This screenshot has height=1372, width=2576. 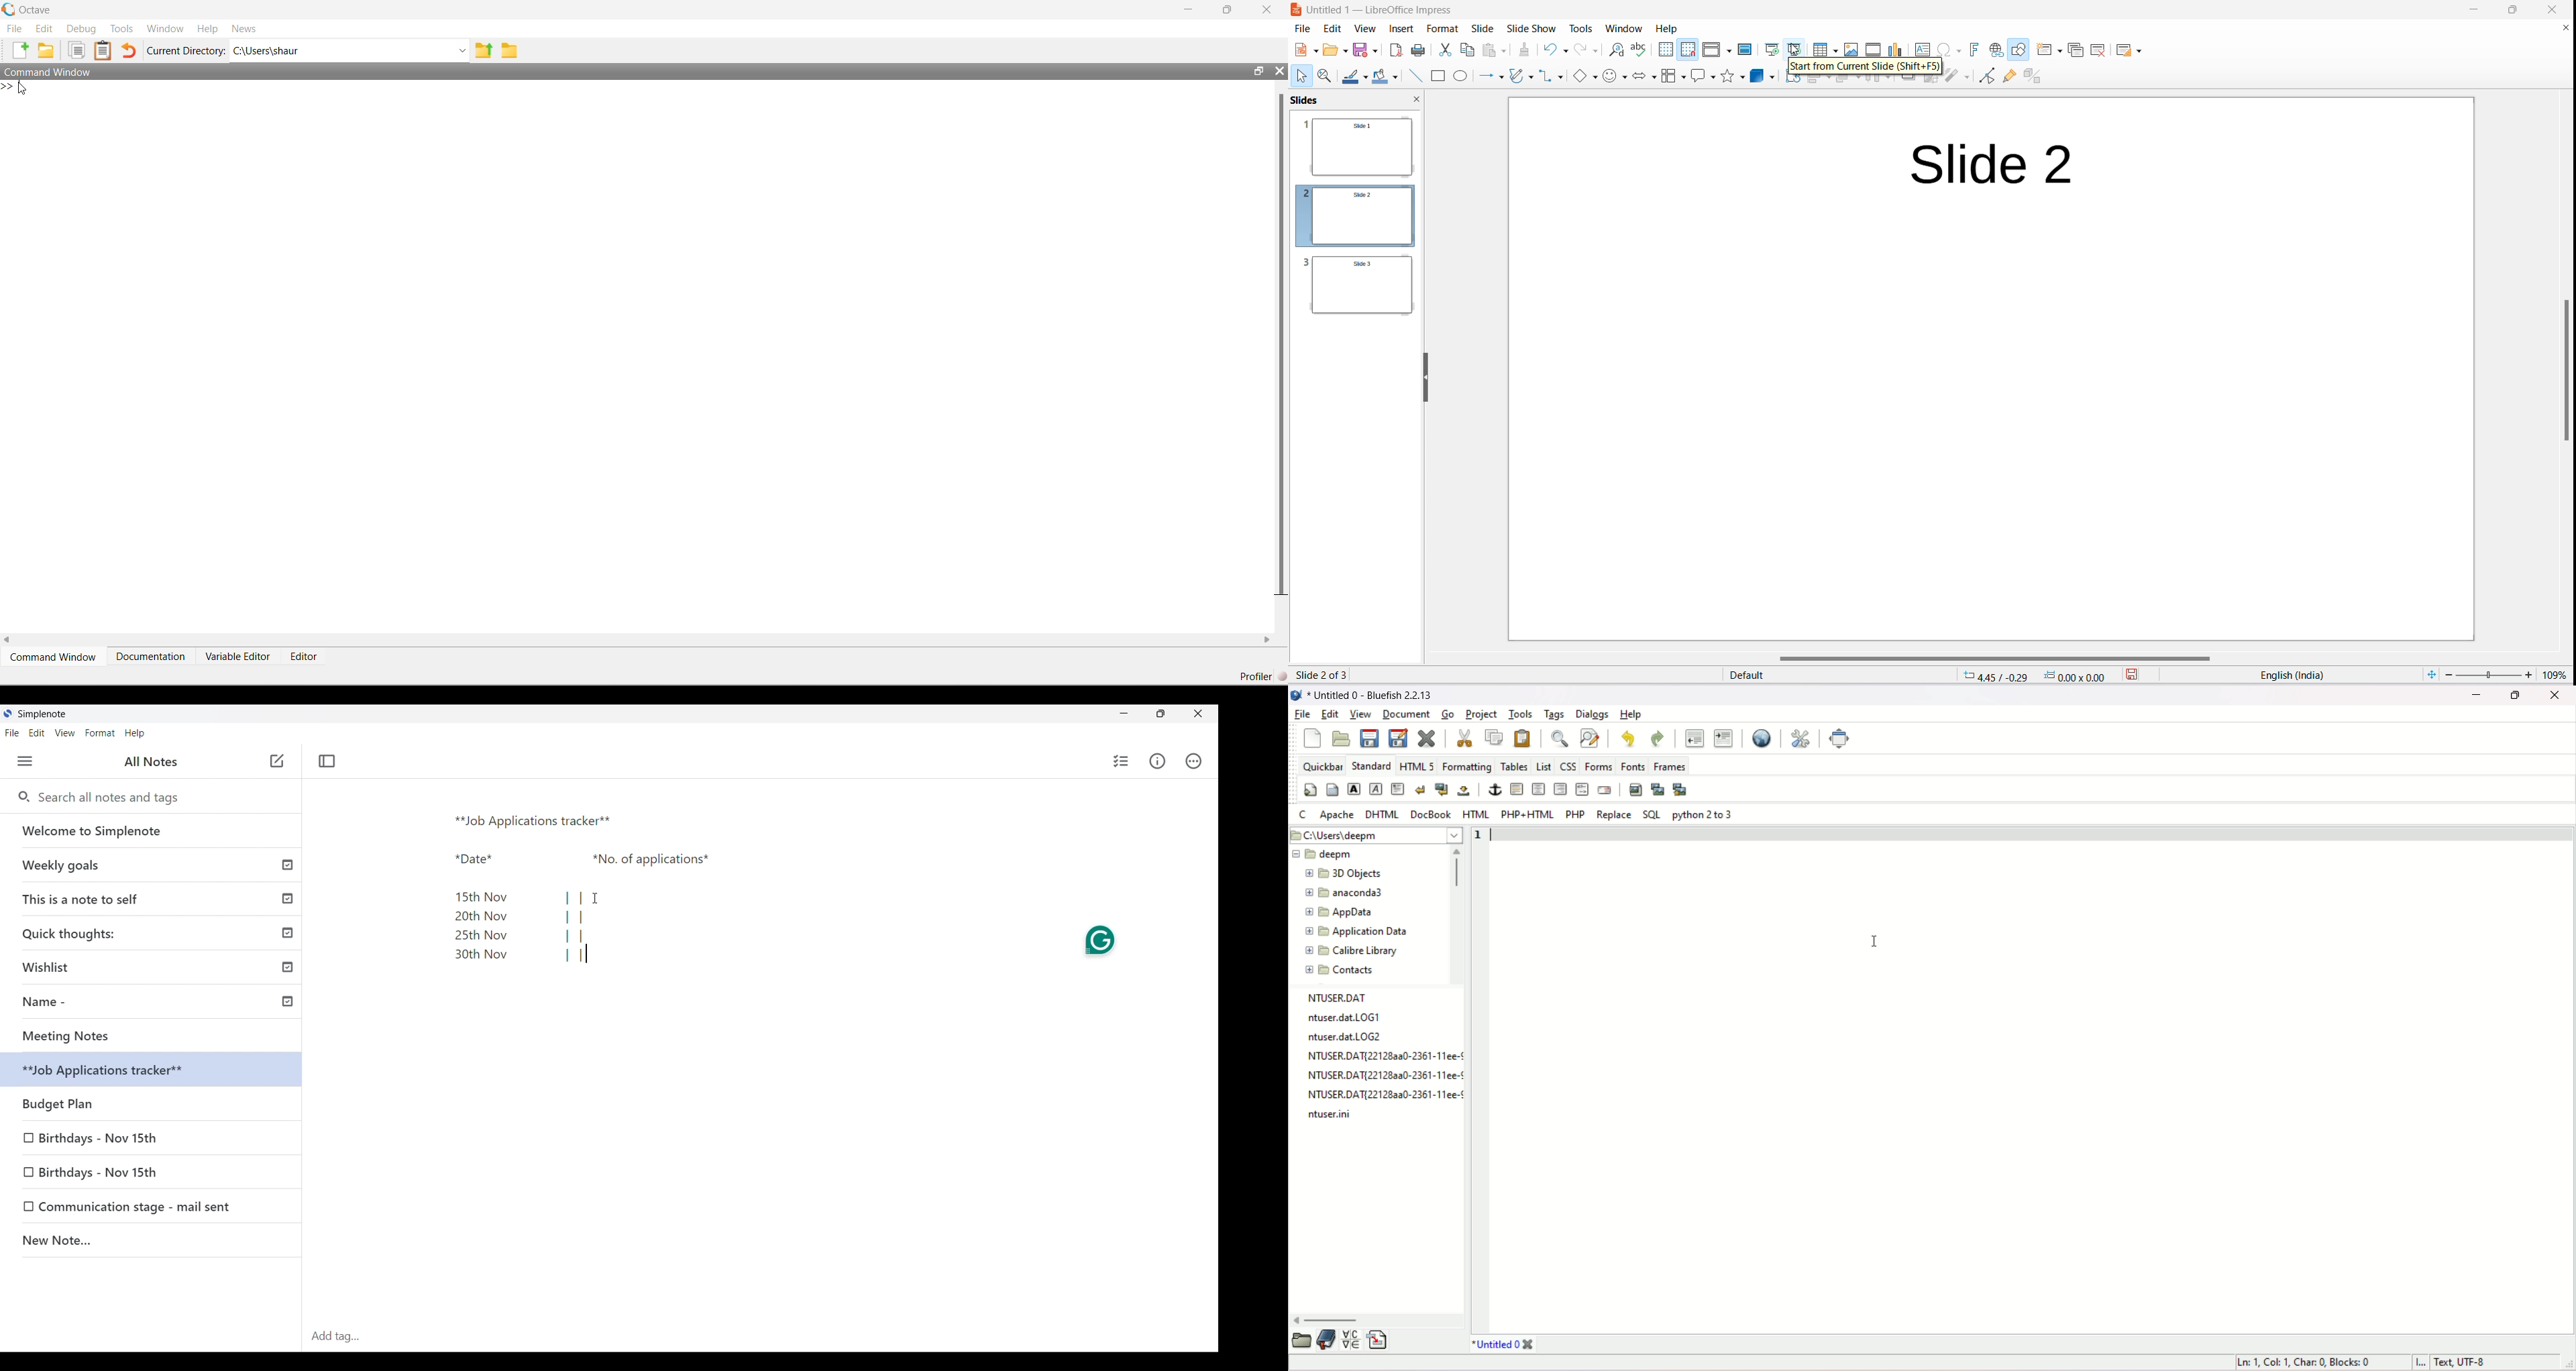 I want to click on tools, so click(x=1583, y=27).